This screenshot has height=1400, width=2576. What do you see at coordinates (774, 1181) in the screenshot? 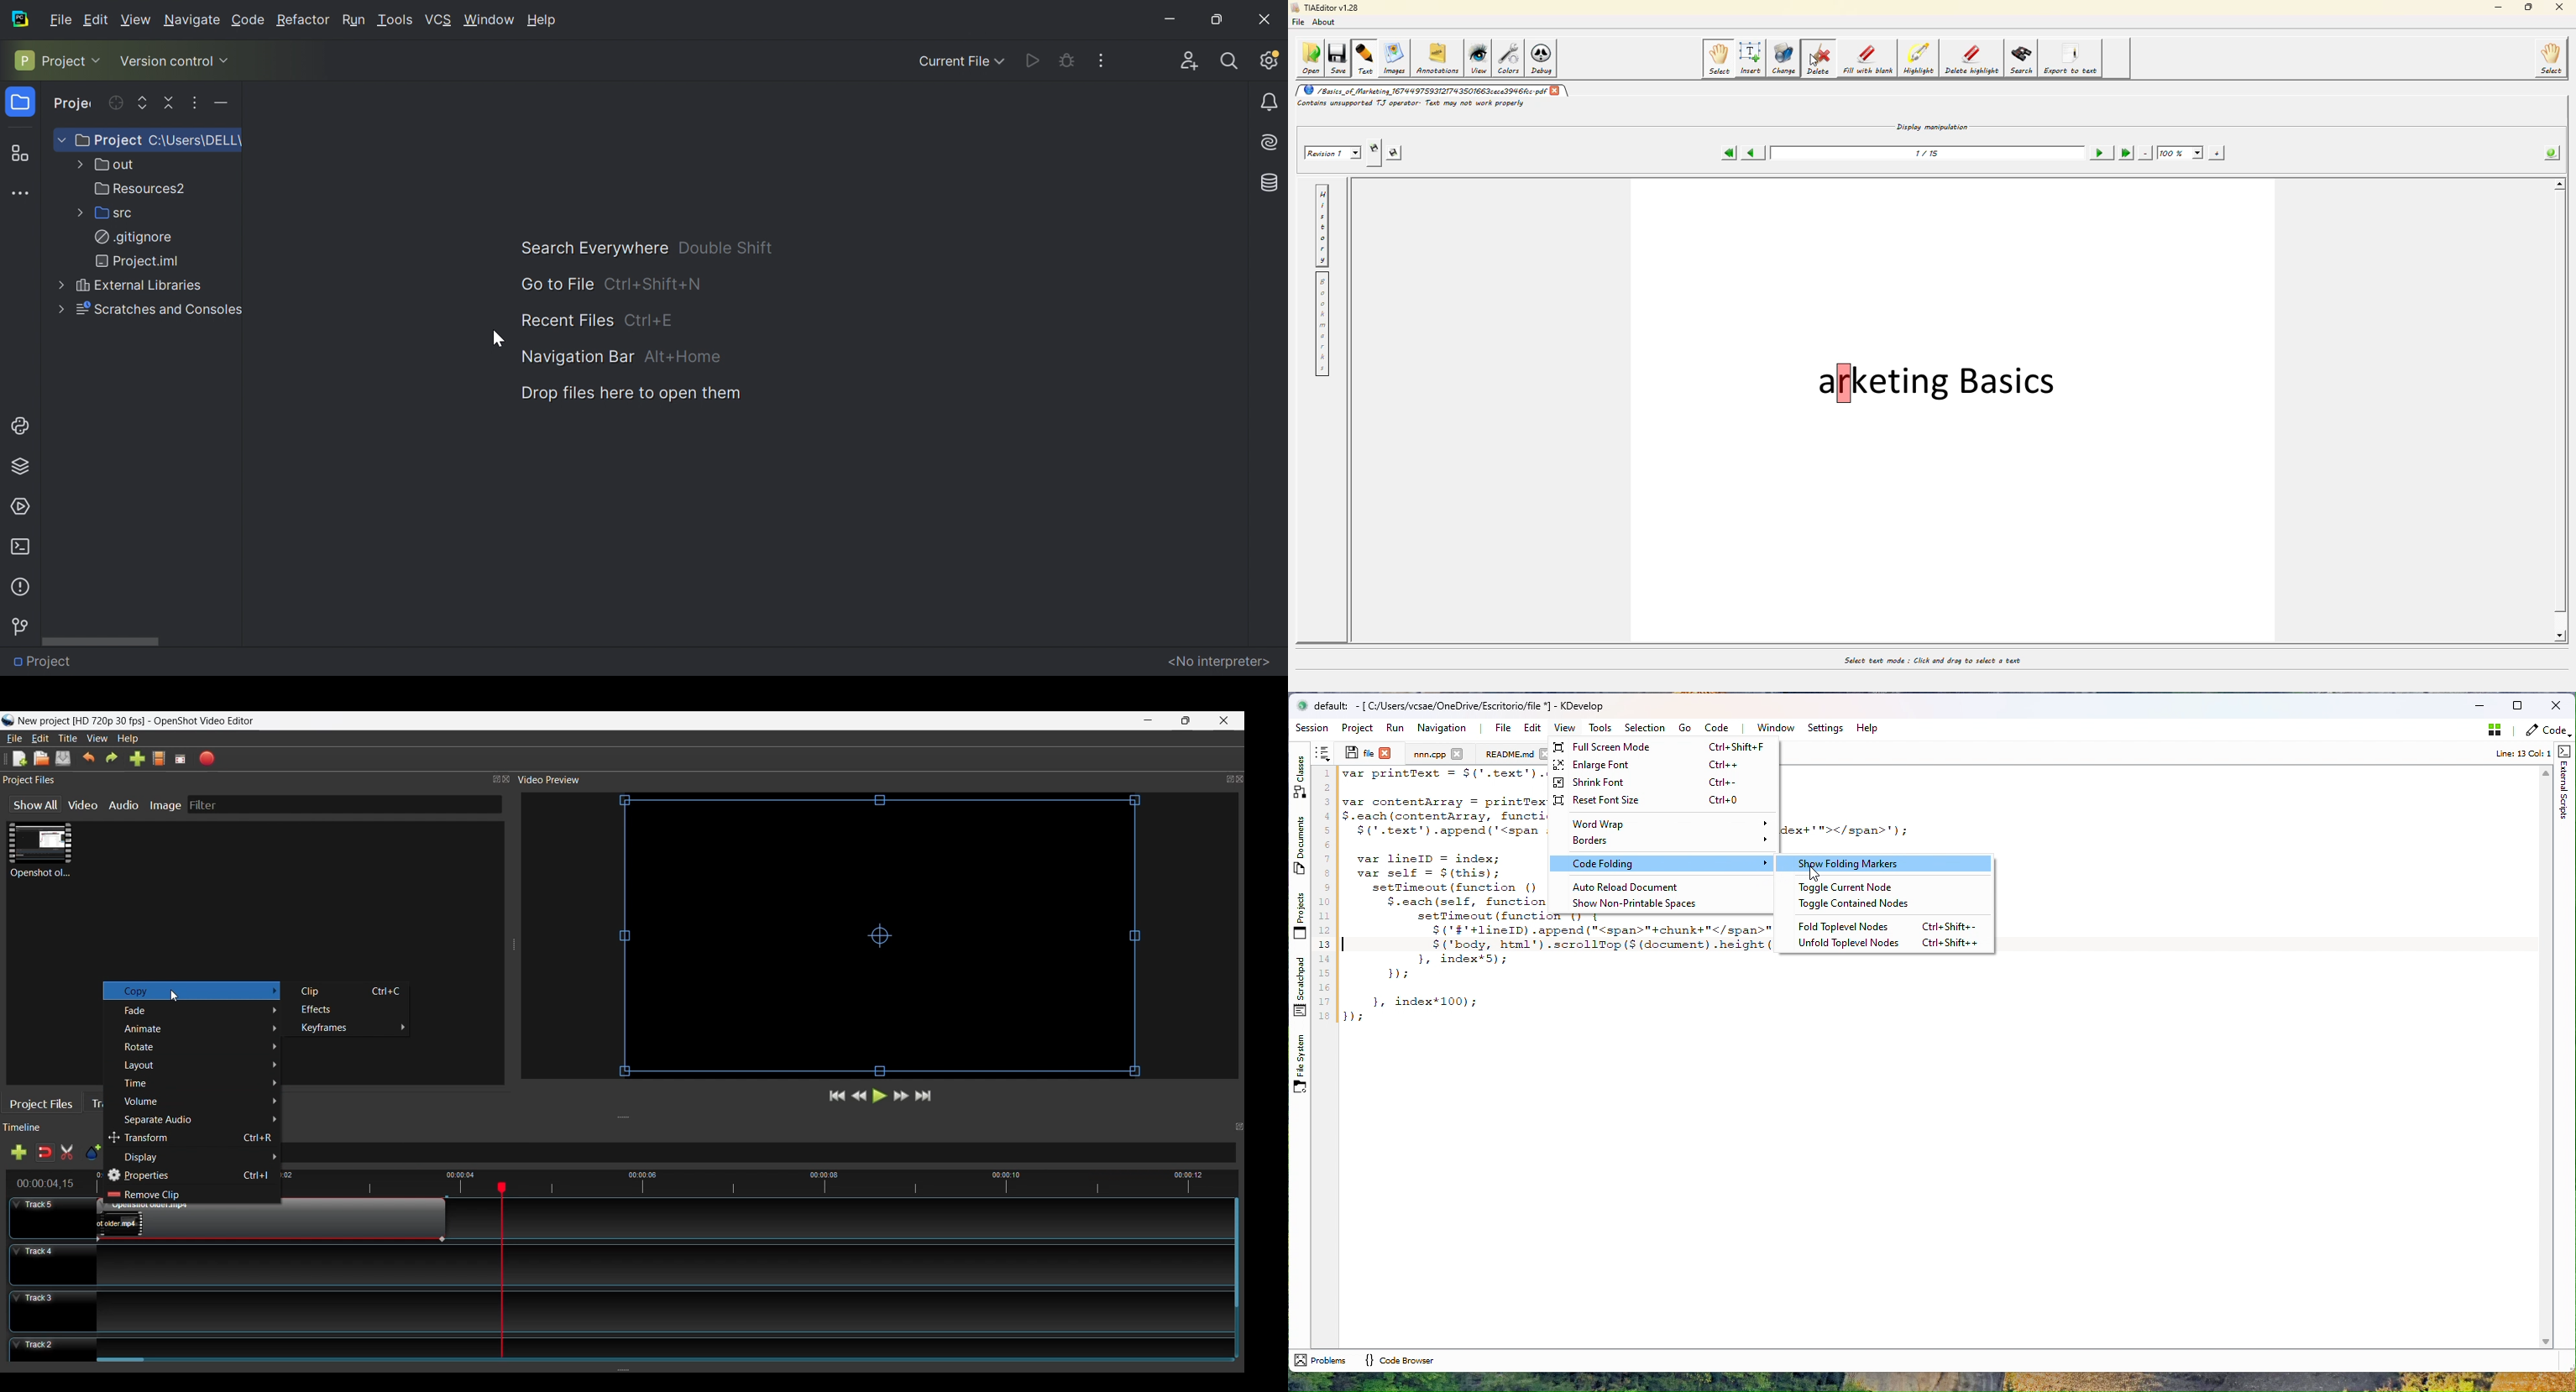
I see `Timeline` at bounding box center [774, 1181].